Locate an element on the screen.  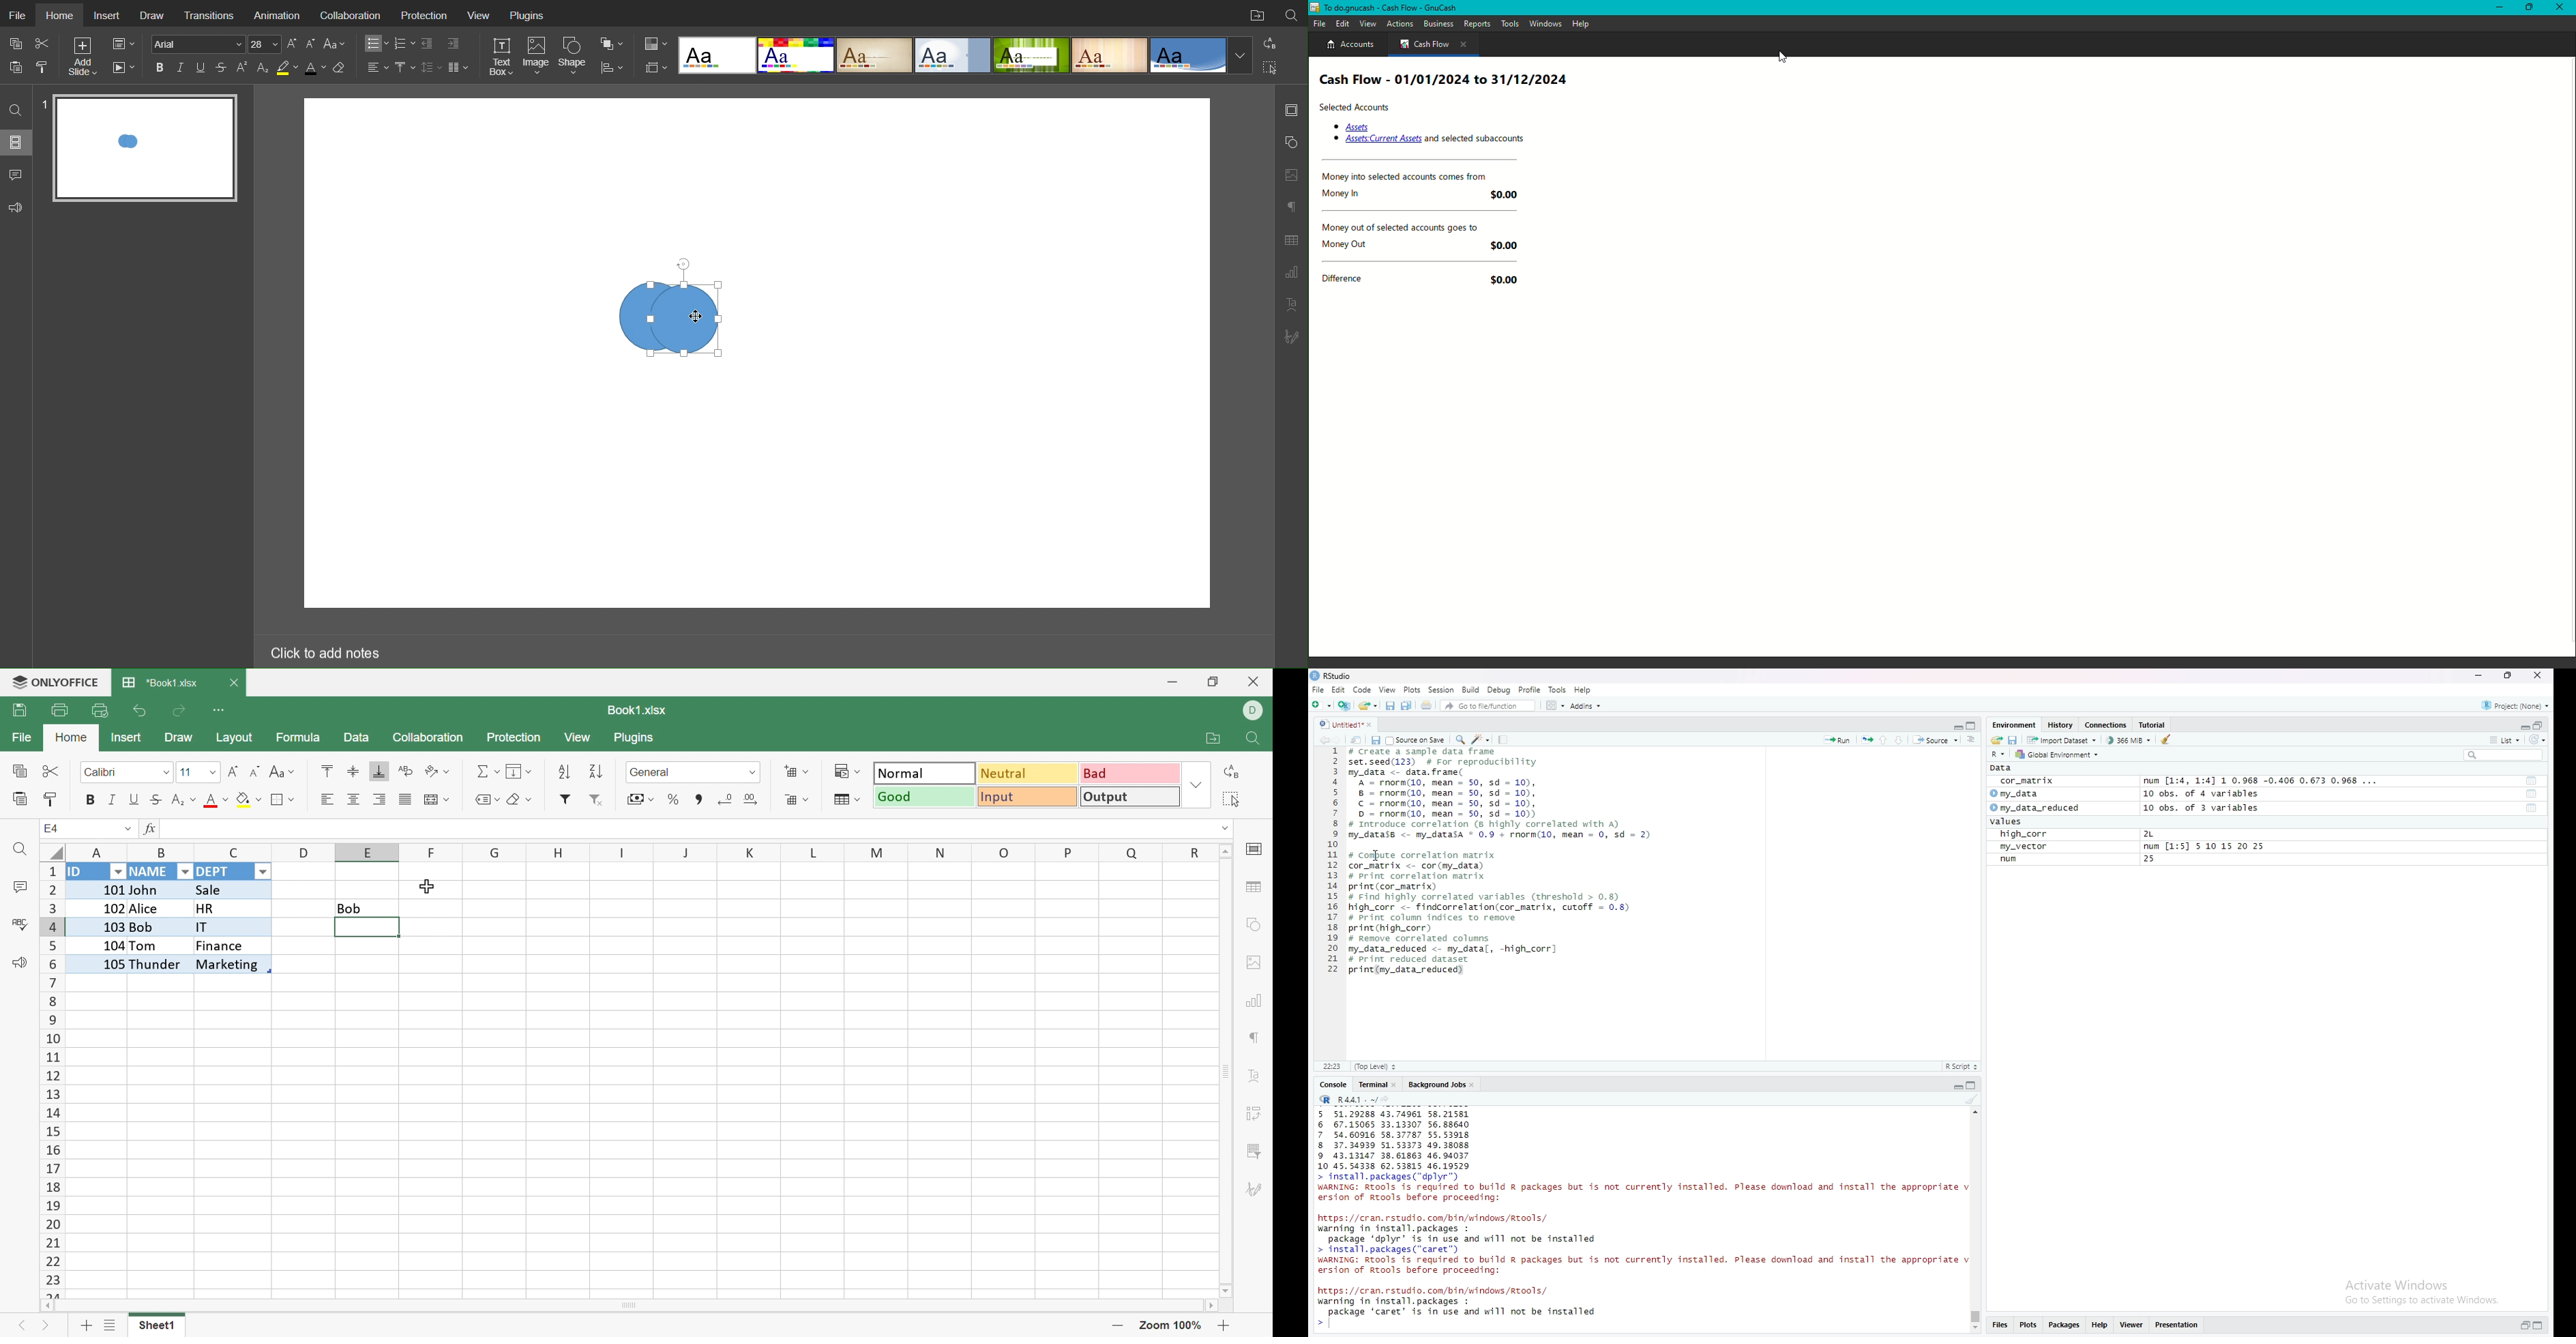
share is located at coordinates (1386, 1099).